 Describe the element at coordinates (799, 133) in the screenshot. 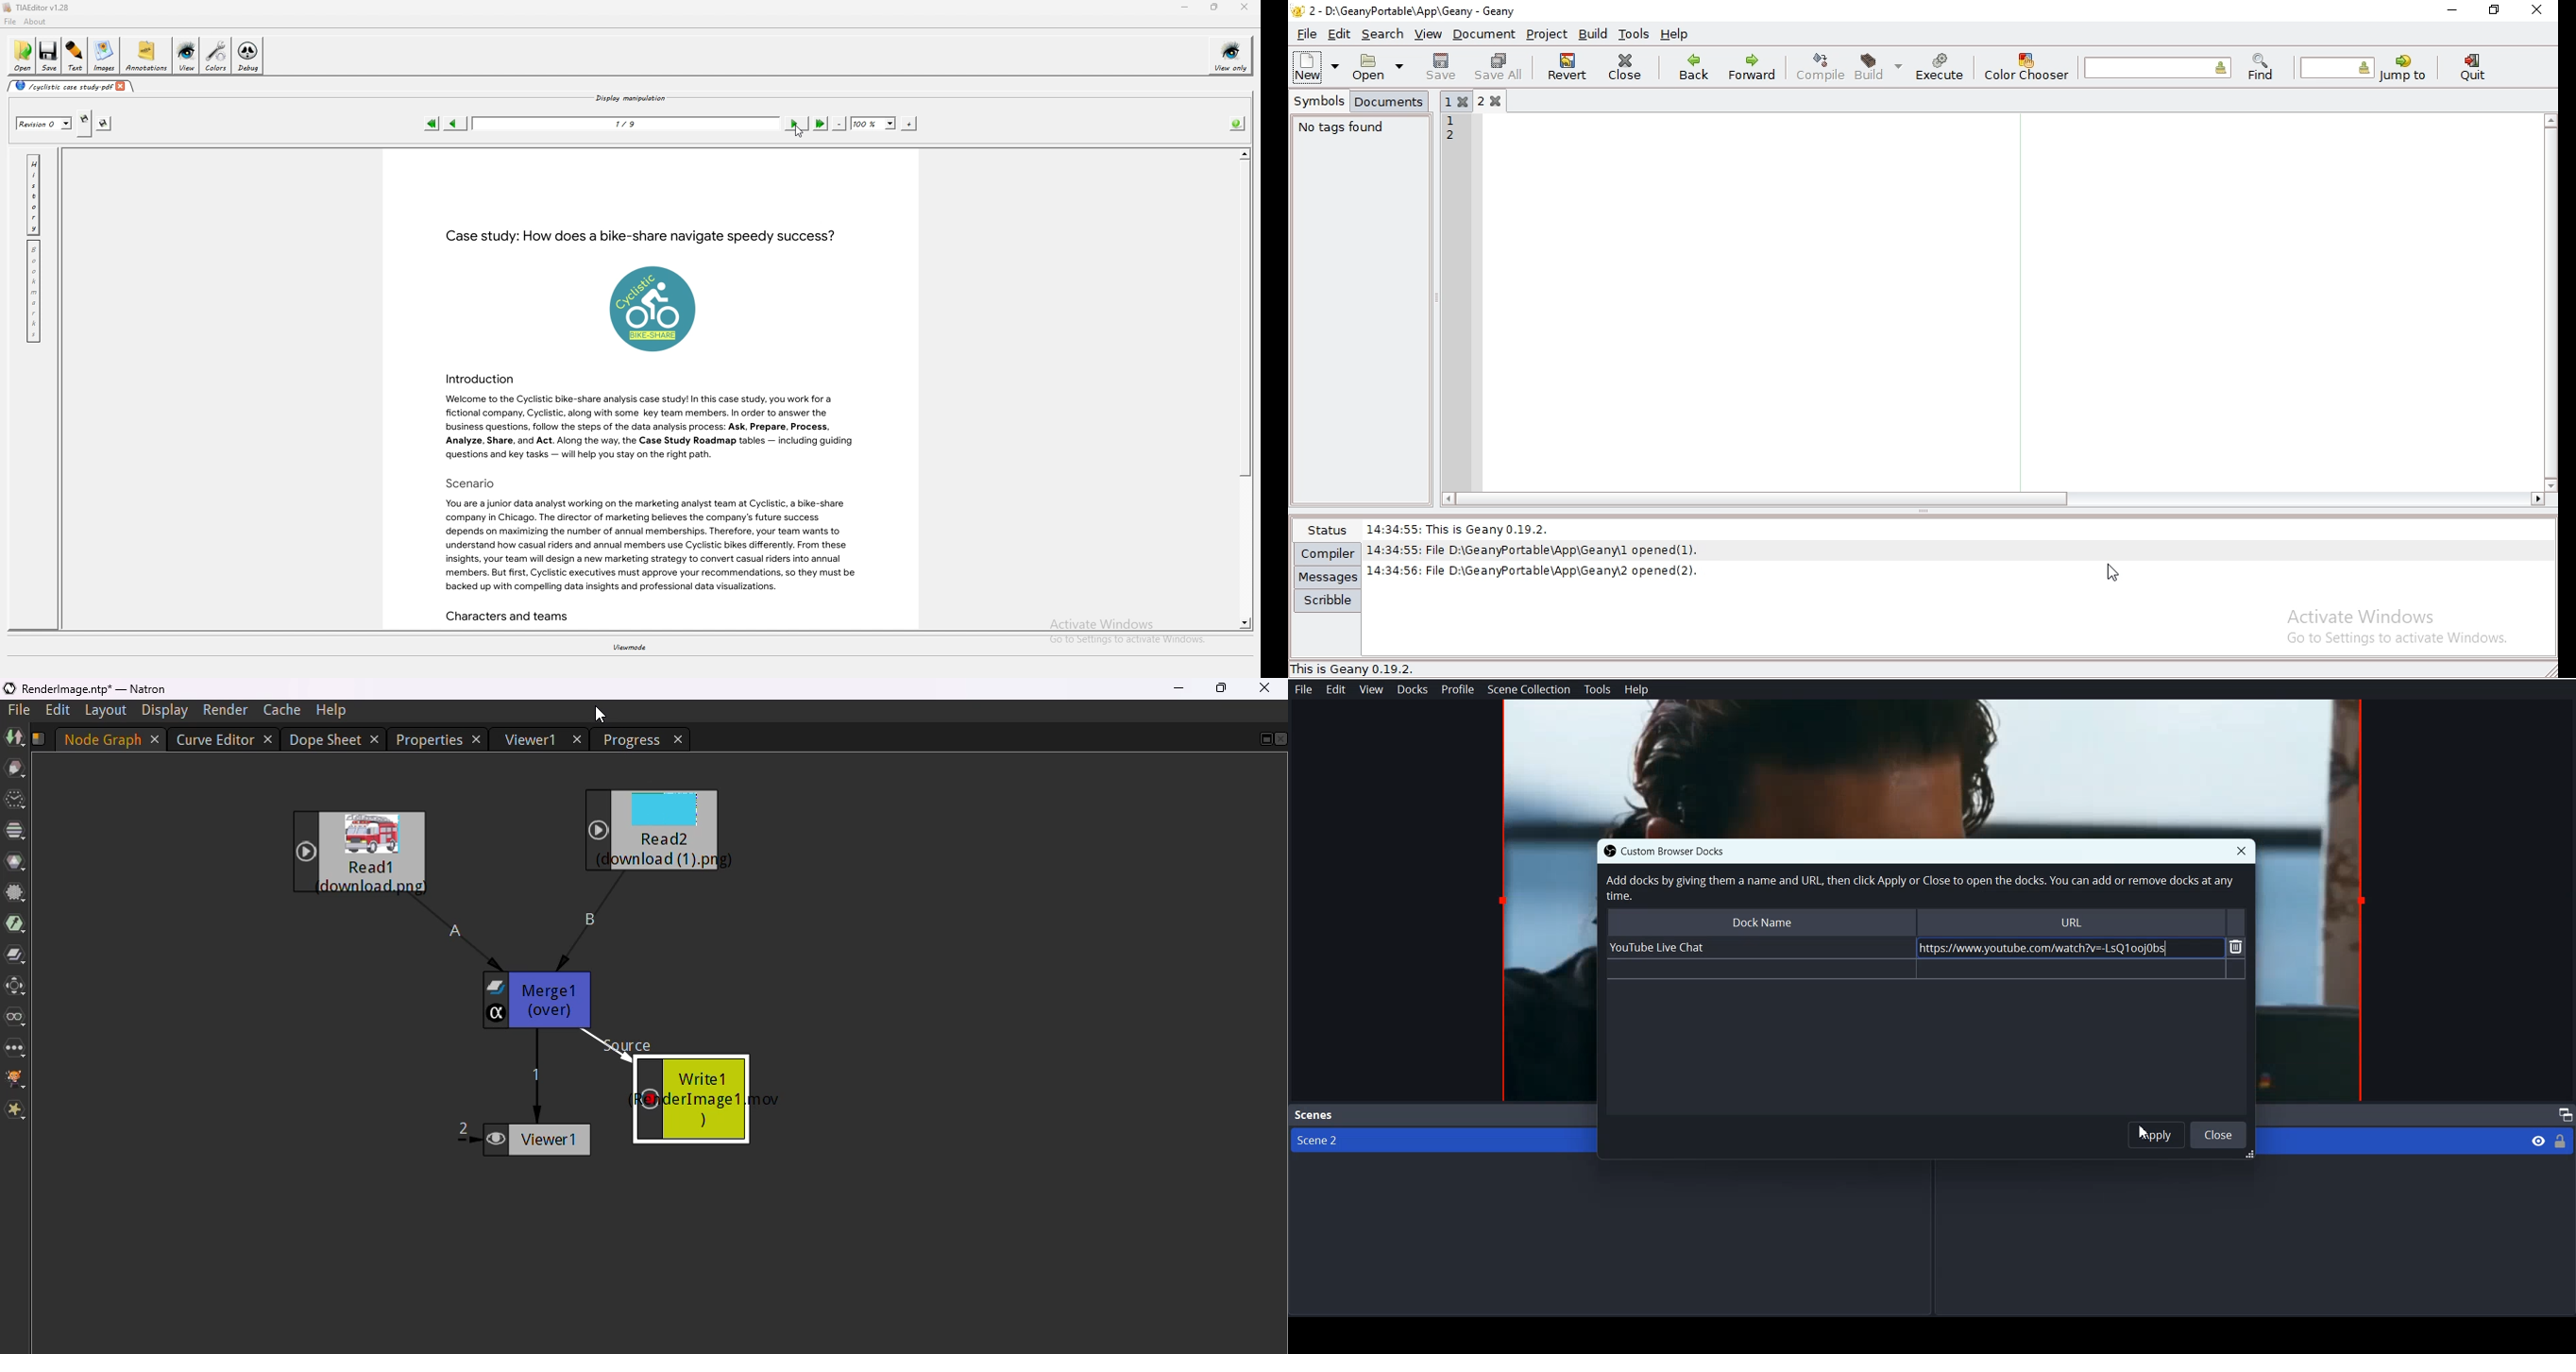

I see `cursor` at that location.